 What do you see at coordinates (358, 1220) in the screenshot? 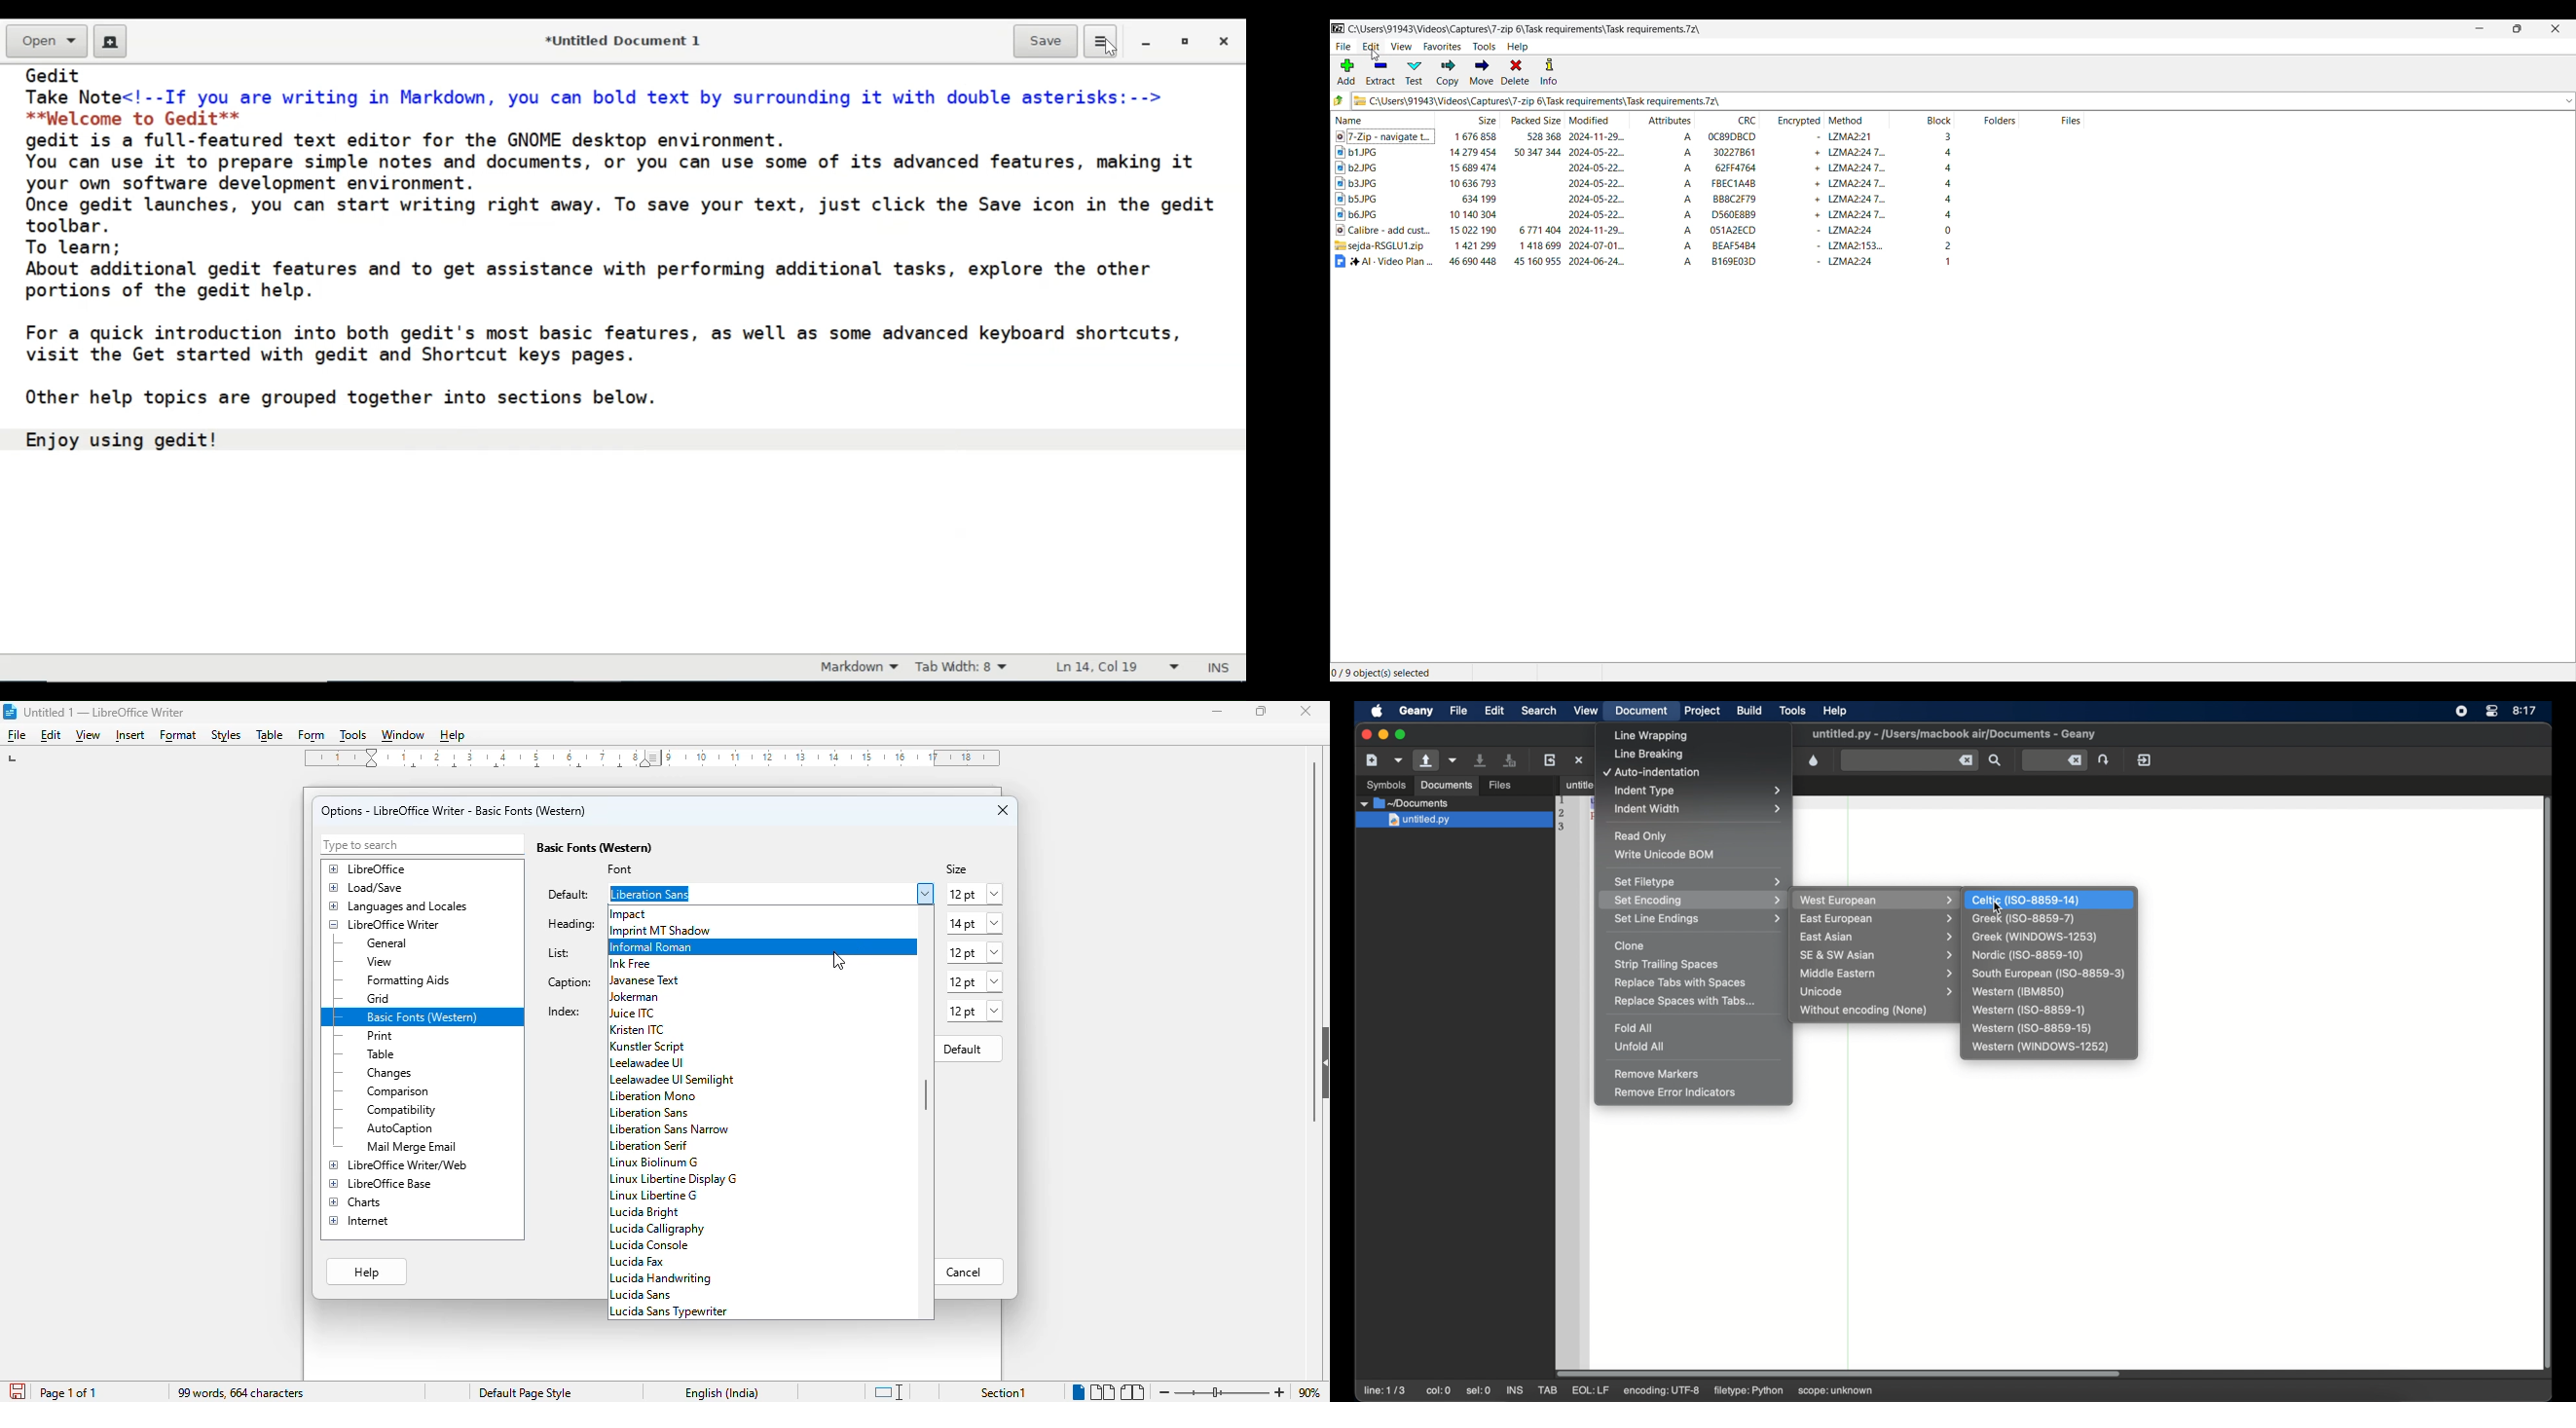
I see `internet` at bounding box center [358, 1220].